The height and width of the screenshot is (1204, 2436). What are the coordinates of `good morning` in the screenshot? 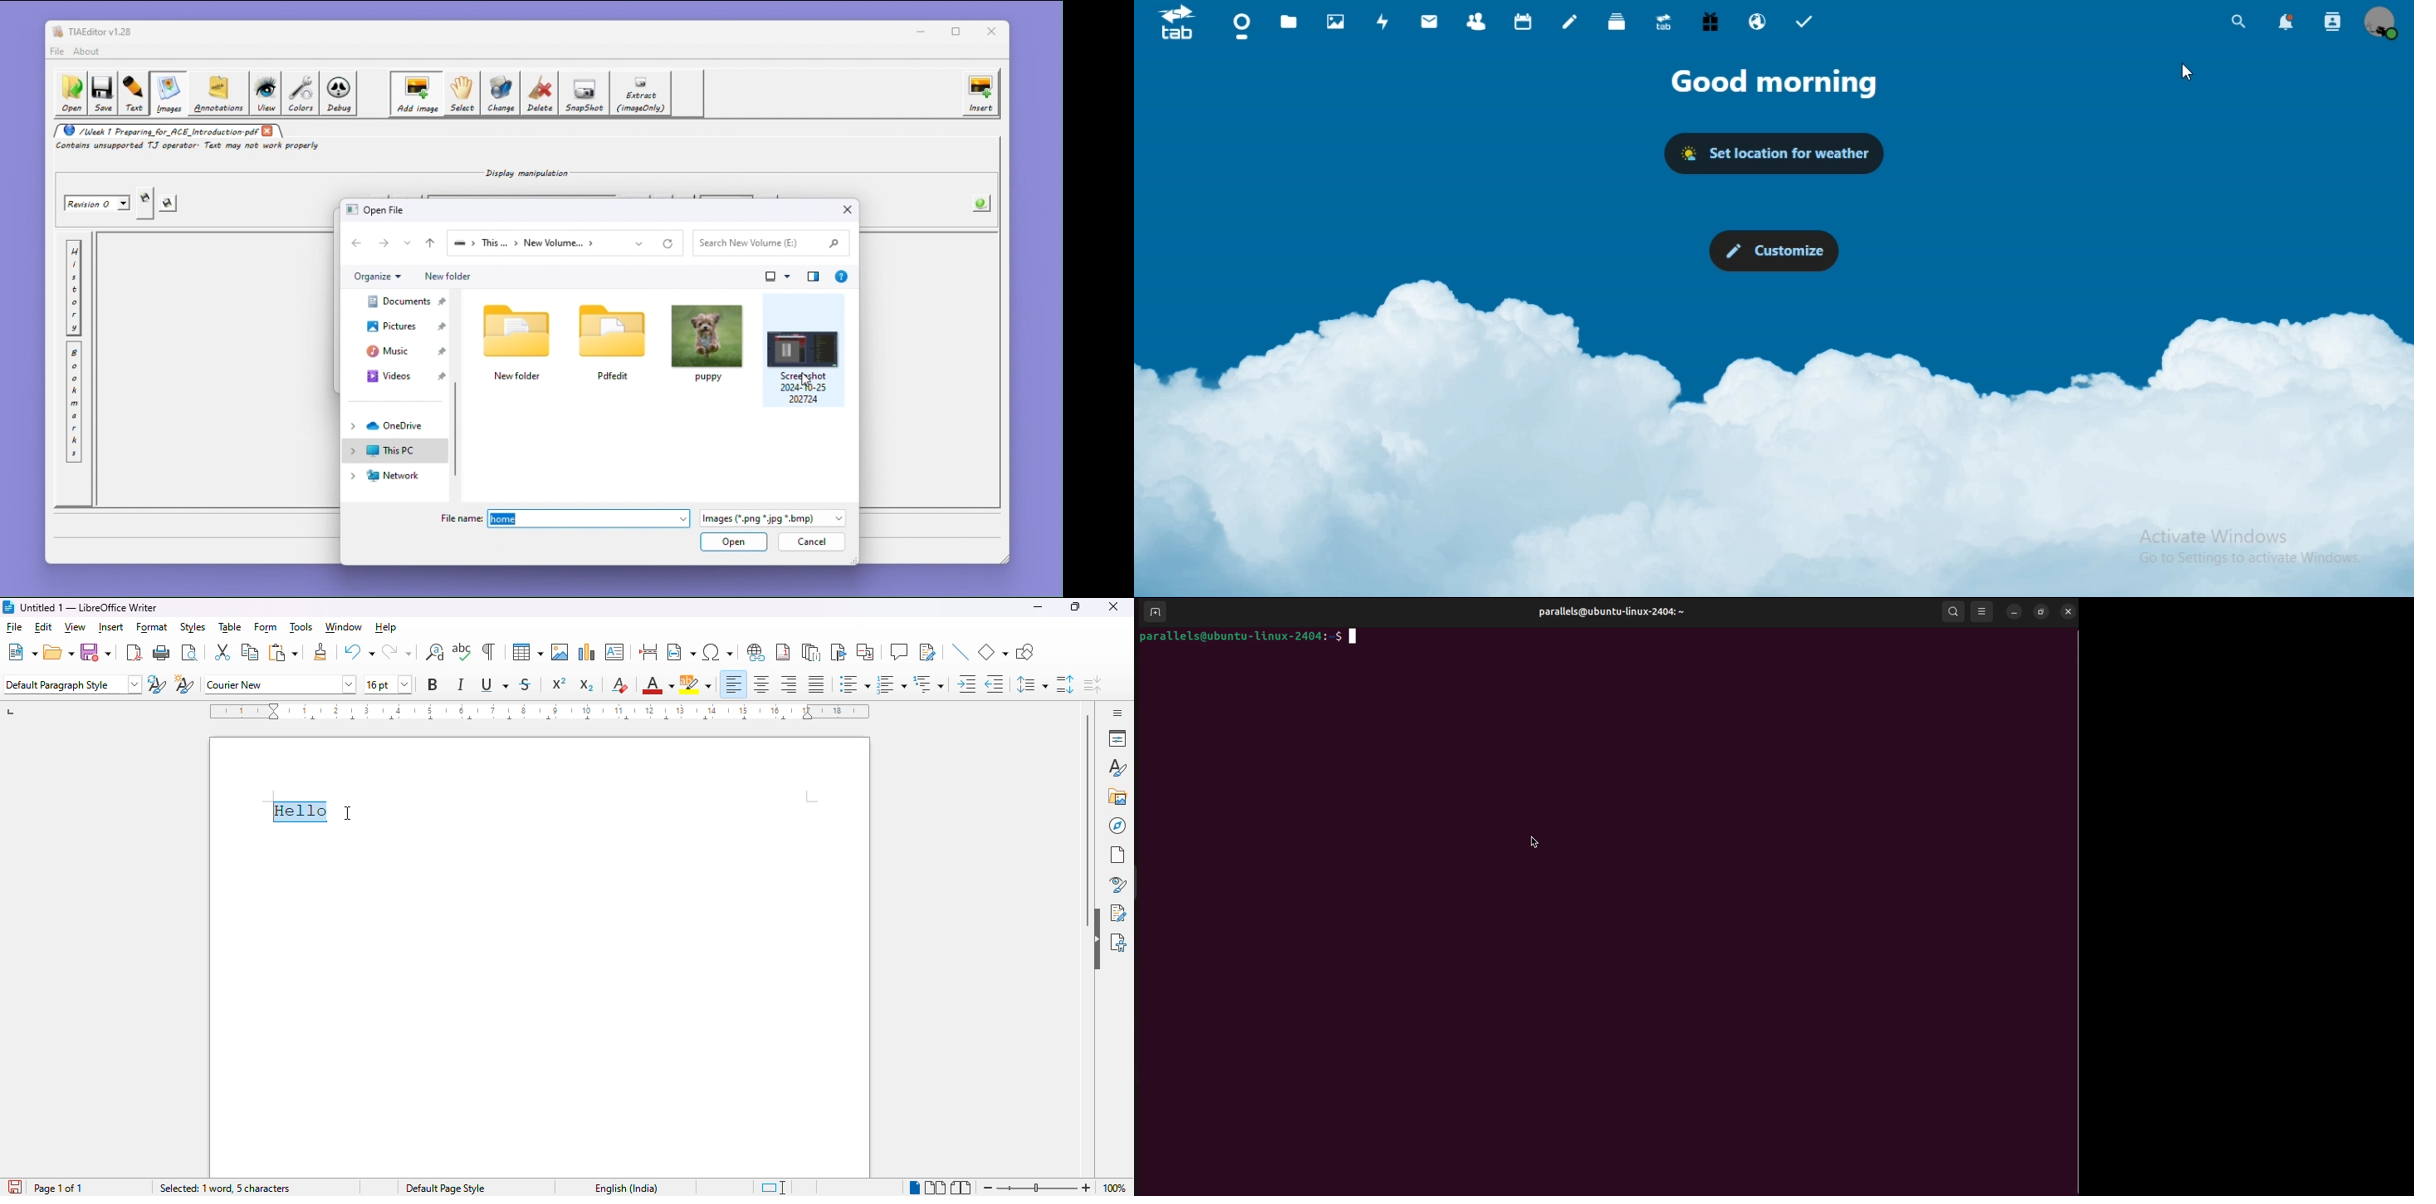 It's located at (1776, 81).